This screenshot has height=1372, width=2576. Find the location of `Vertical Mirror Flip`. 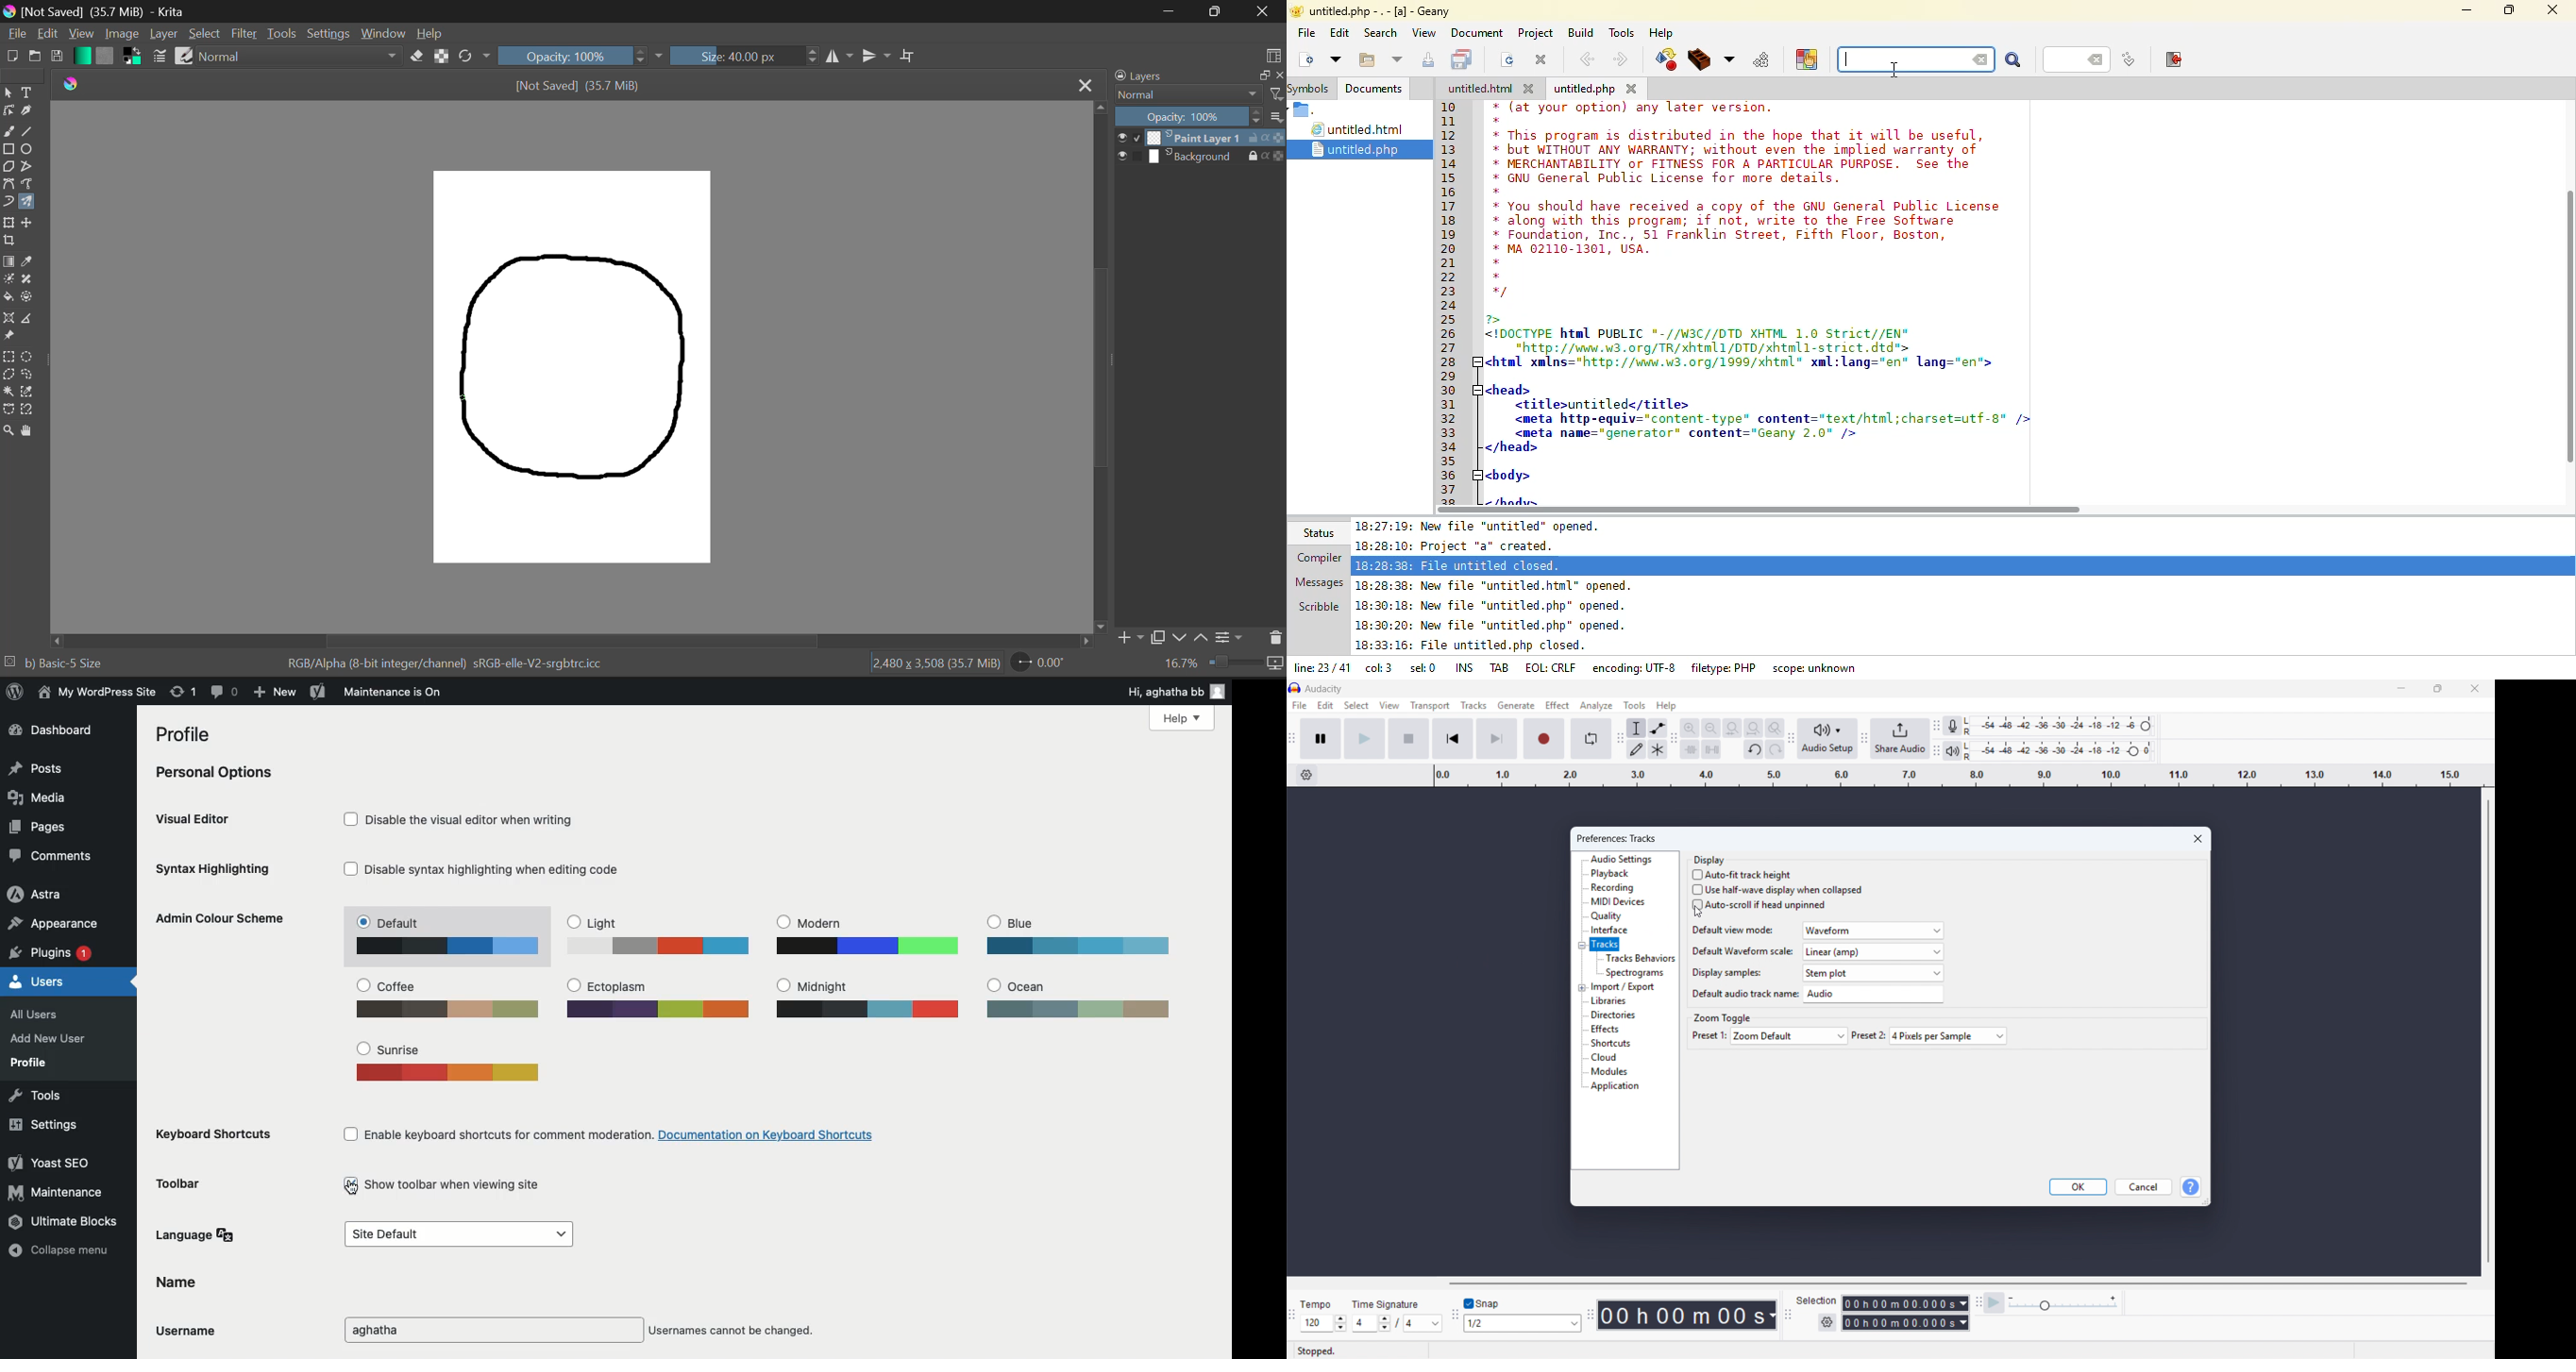

Vertical Mirror Flip is located at coordinates (841, 56).